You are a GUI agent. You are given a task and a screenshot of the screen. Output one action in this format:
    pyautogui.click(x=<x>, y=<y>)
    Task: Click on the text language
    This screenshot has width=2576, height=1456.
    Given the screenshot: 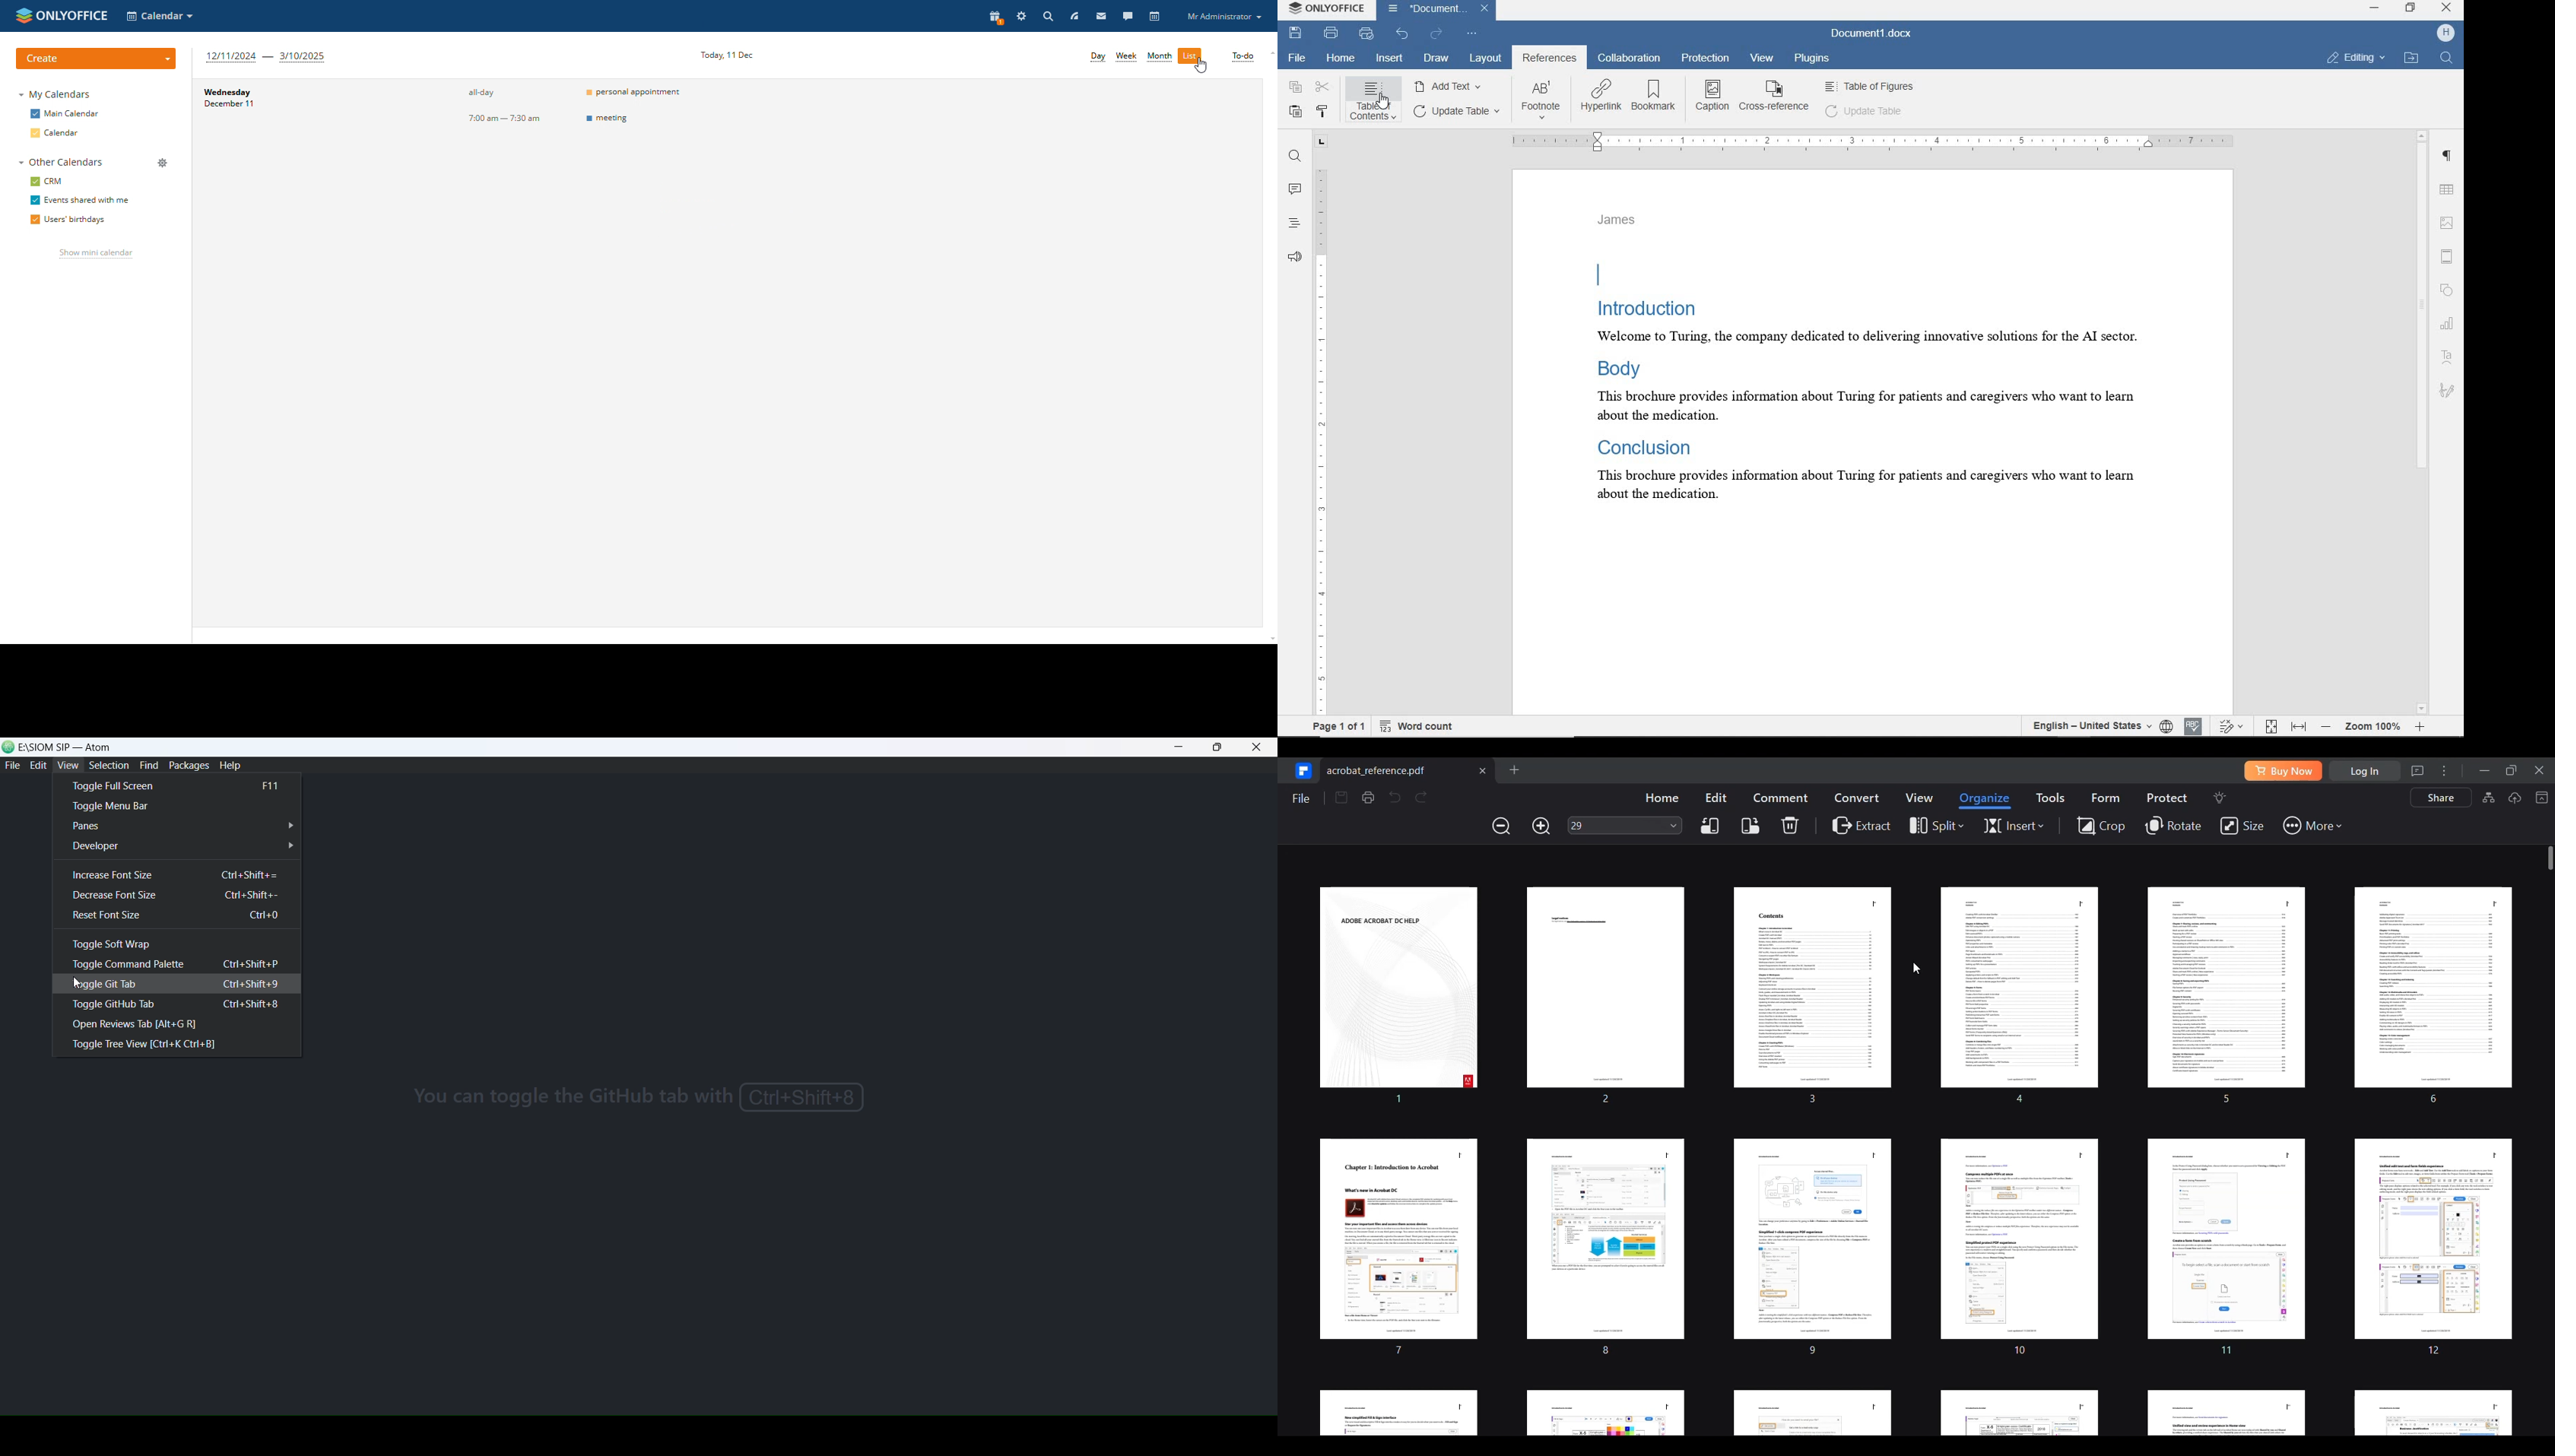 What is the action you would take?
    pyautogui.click(x=2090, y=726)
    